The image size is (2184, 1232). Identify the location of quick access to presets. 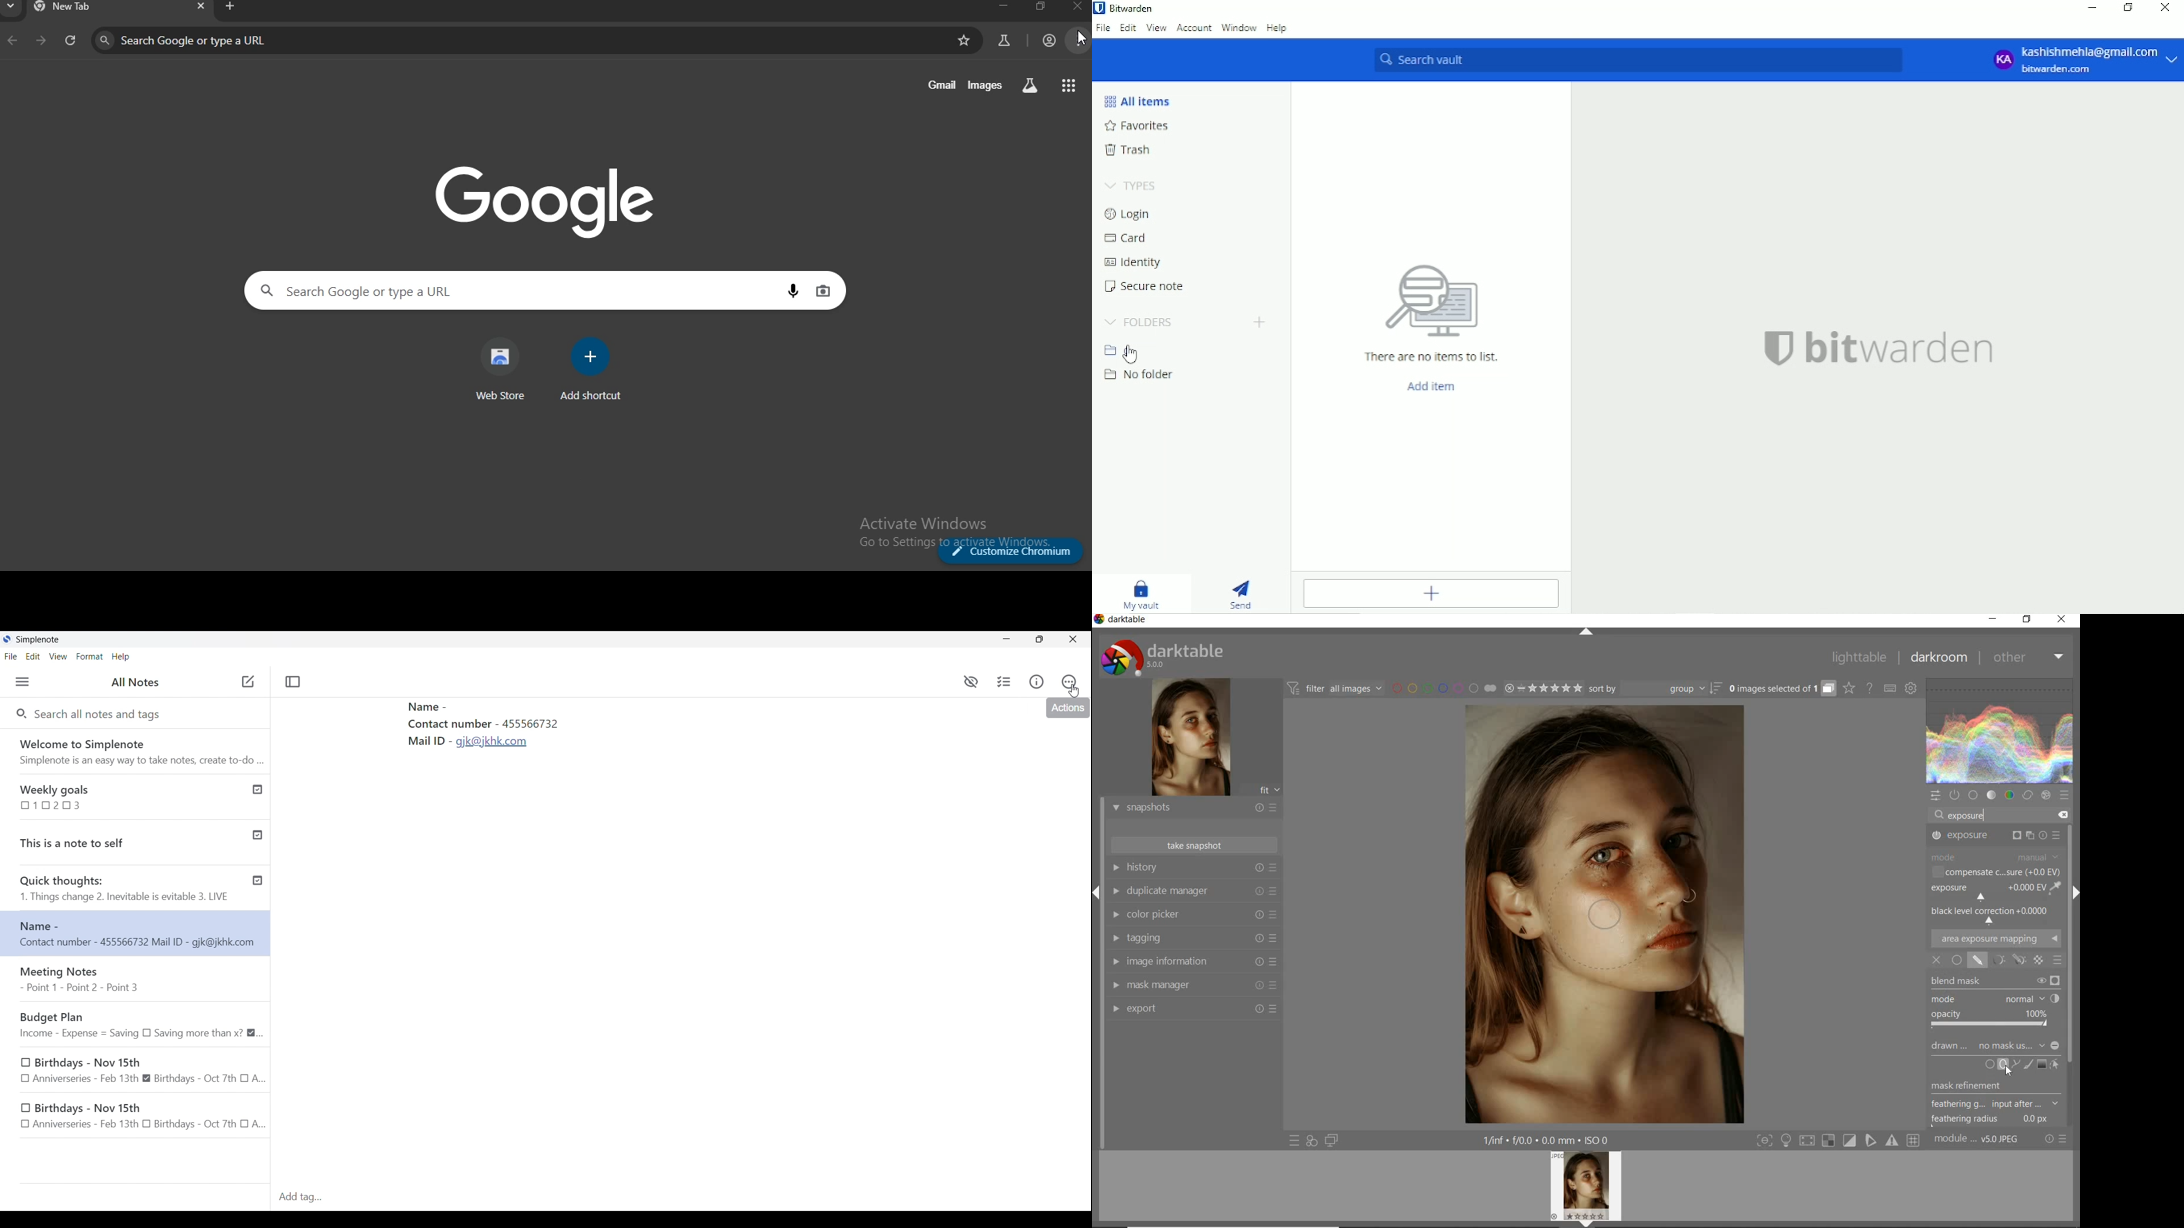
(1295, 1140).